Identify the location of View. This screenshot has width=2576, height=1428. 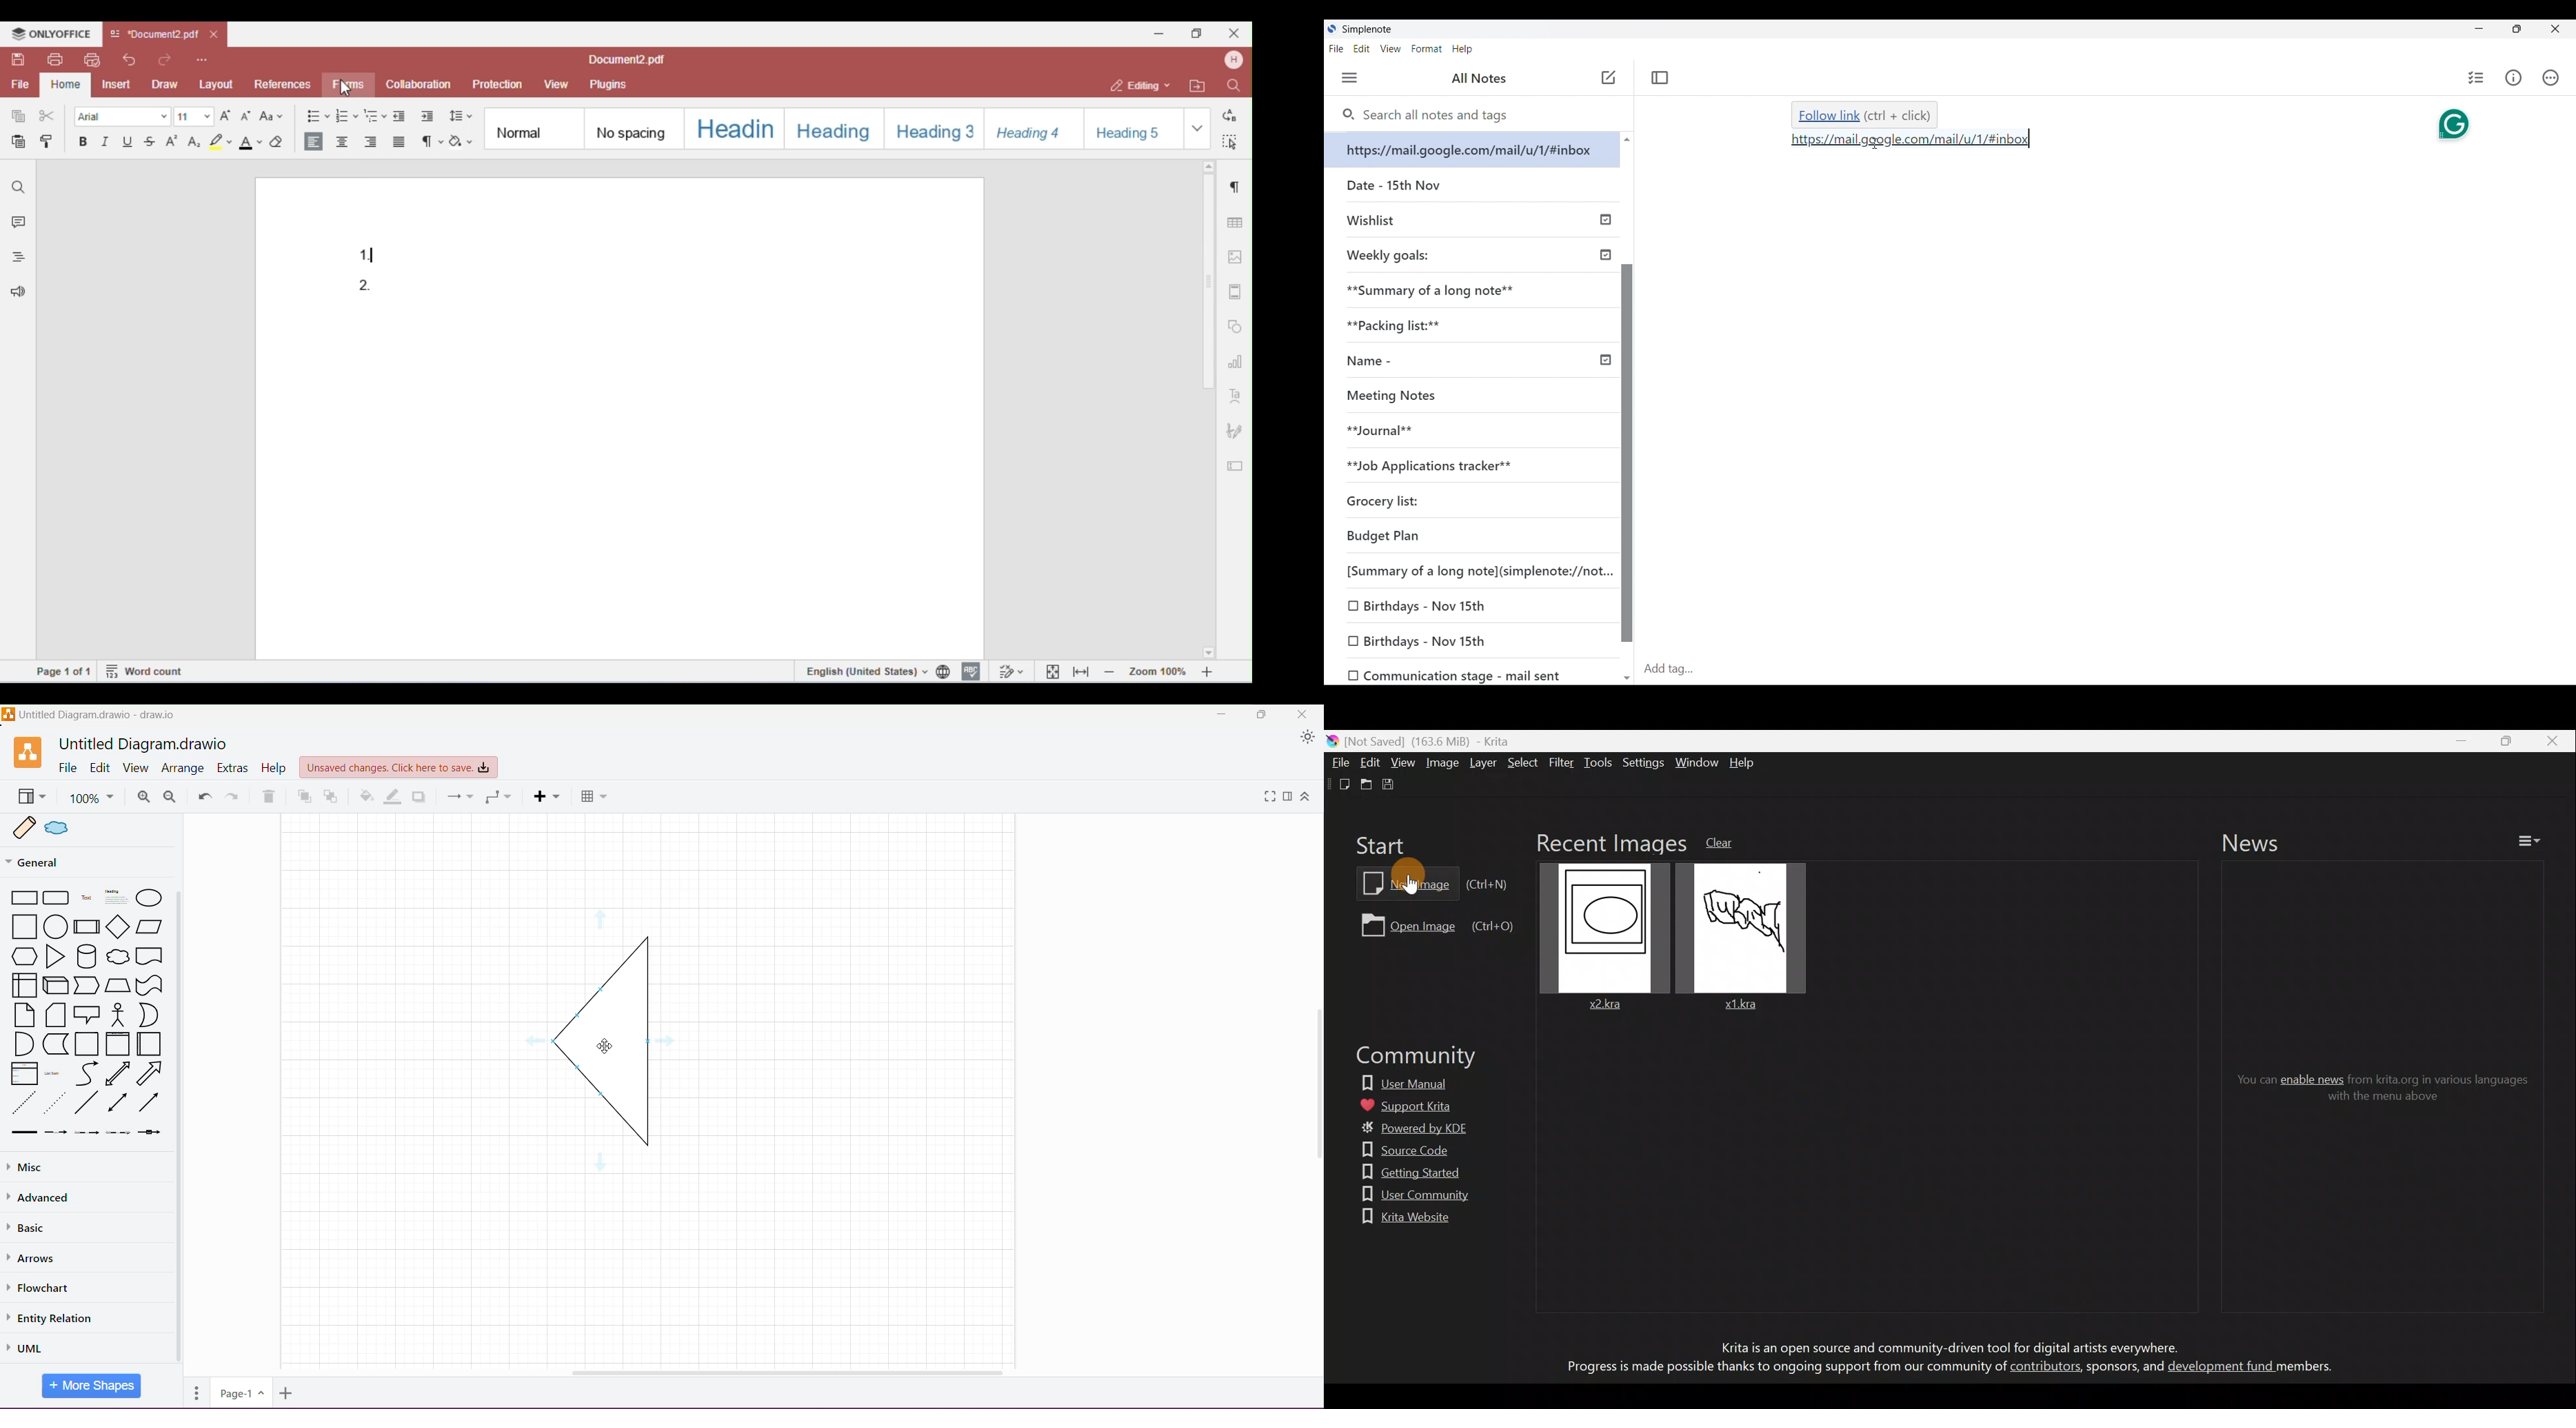
(137, 767).